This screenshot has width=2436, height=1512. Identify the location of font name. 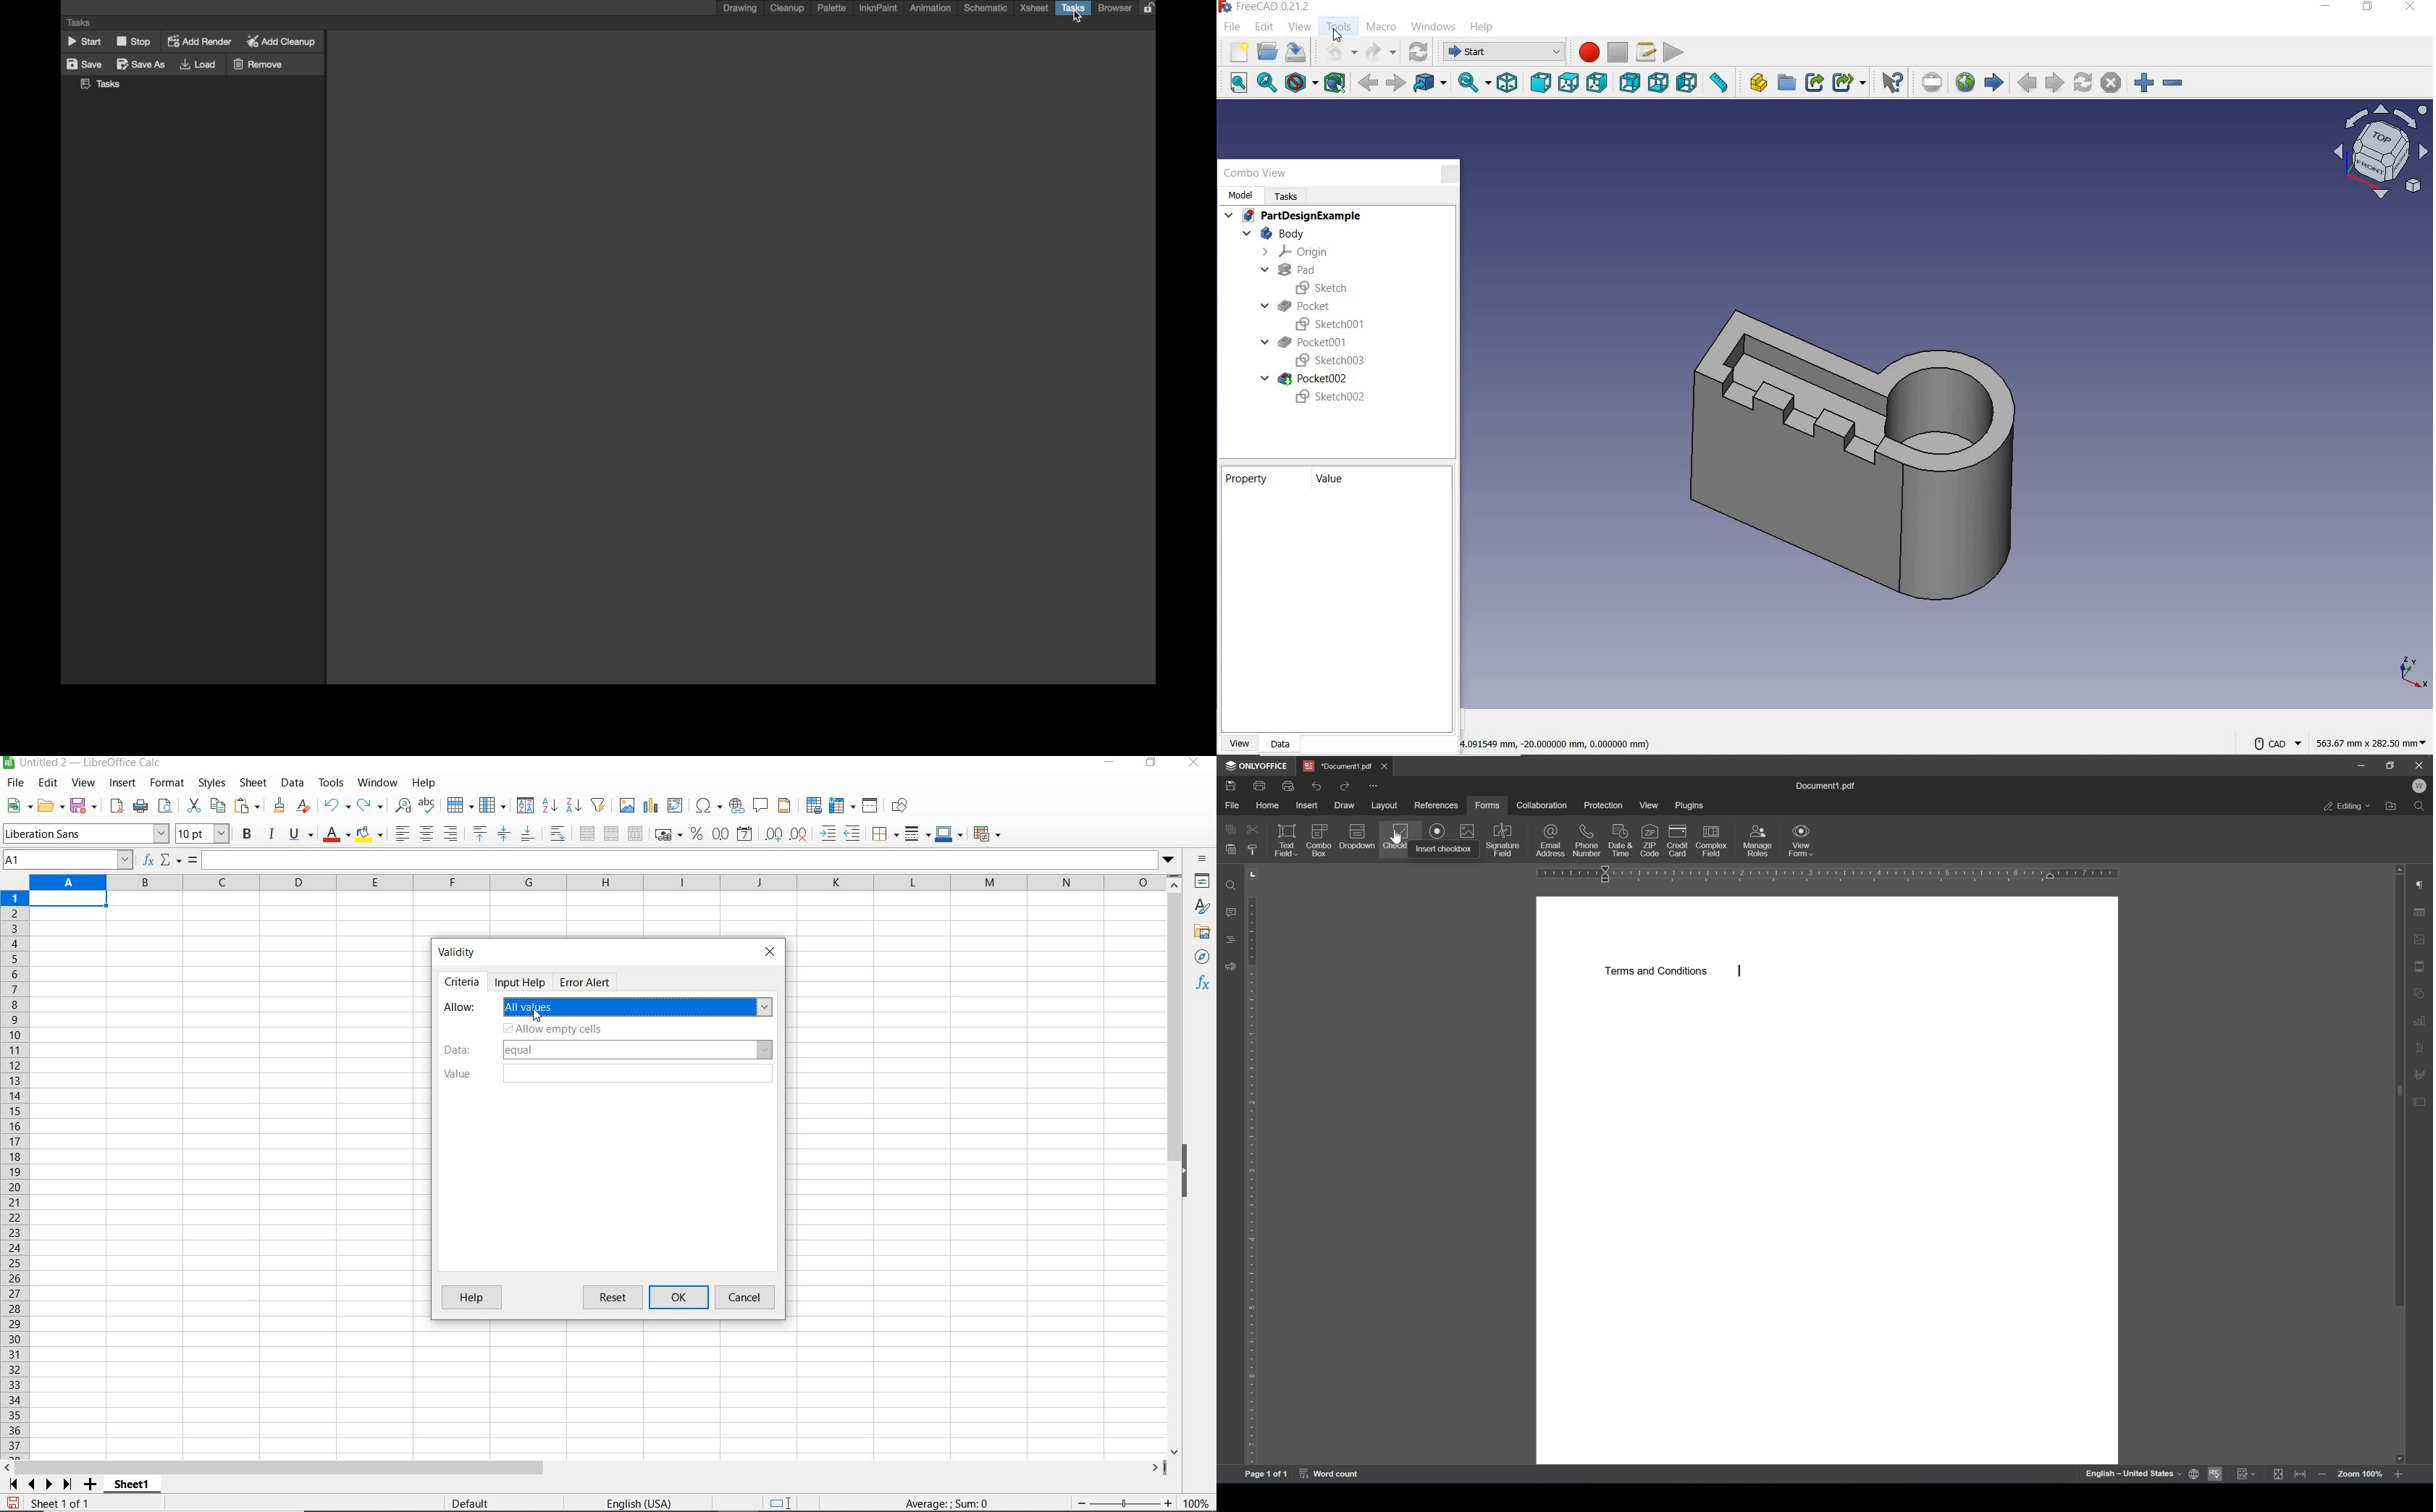
(85, 833).